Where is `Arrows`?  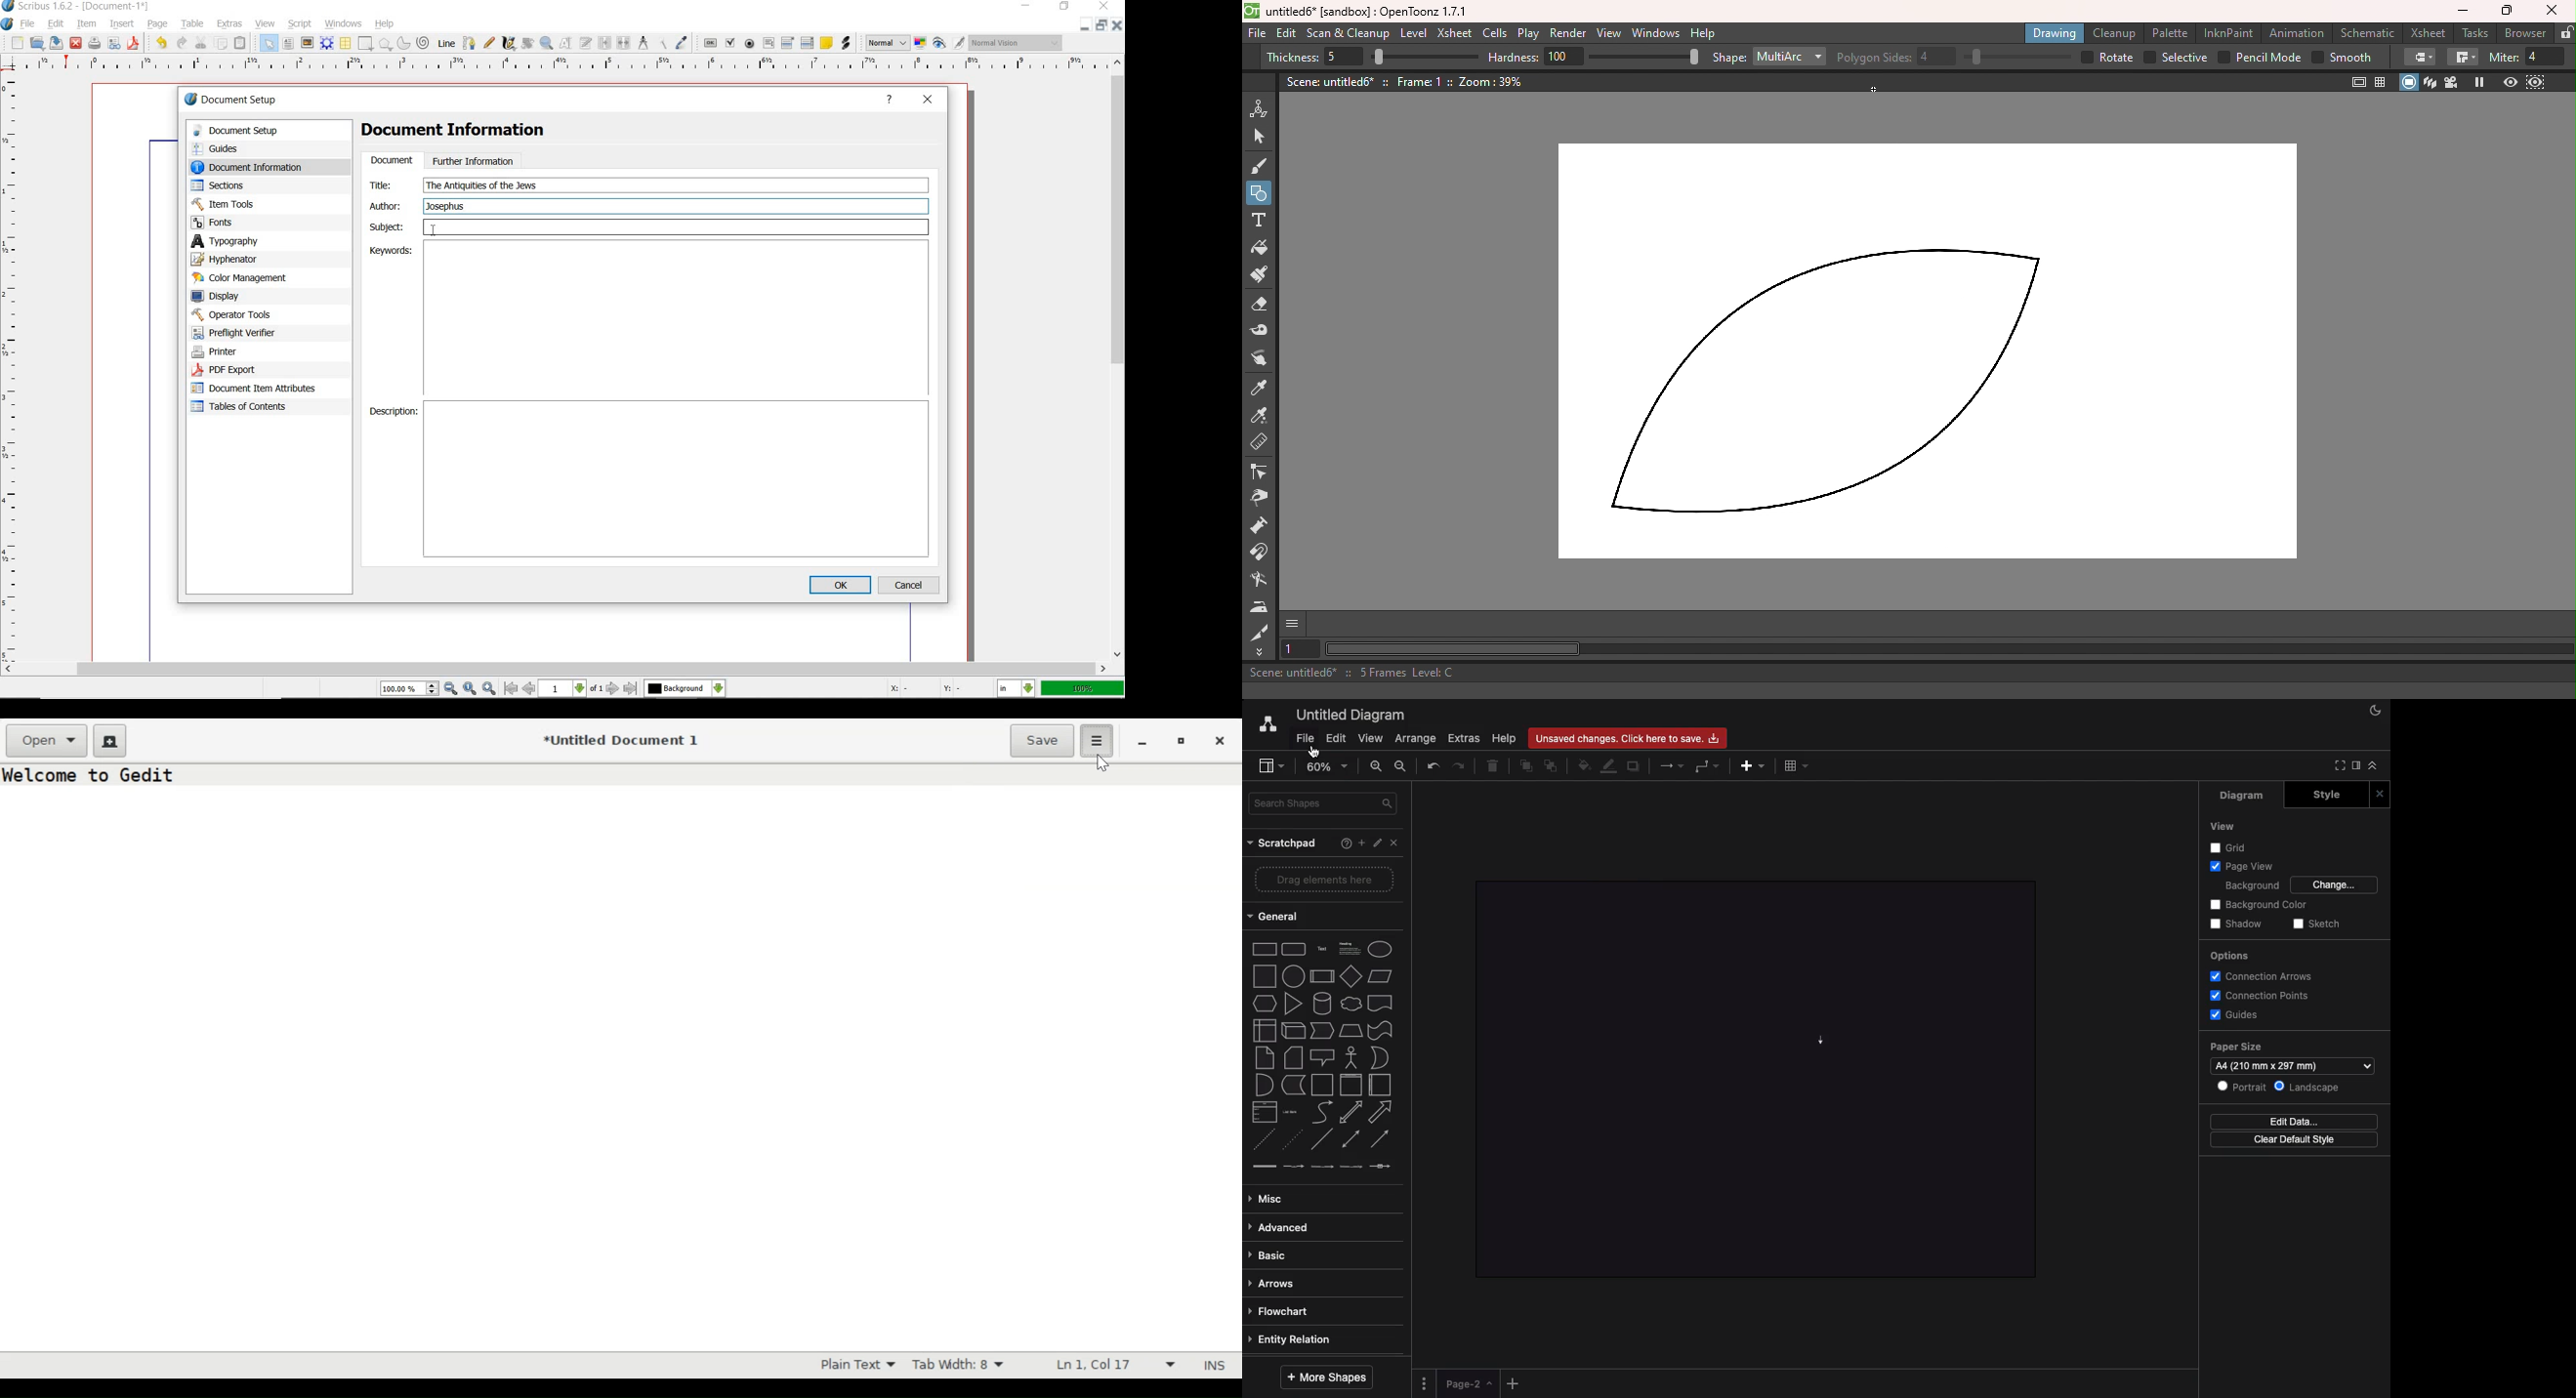
Arrows is located at coordinates (1673, 764).